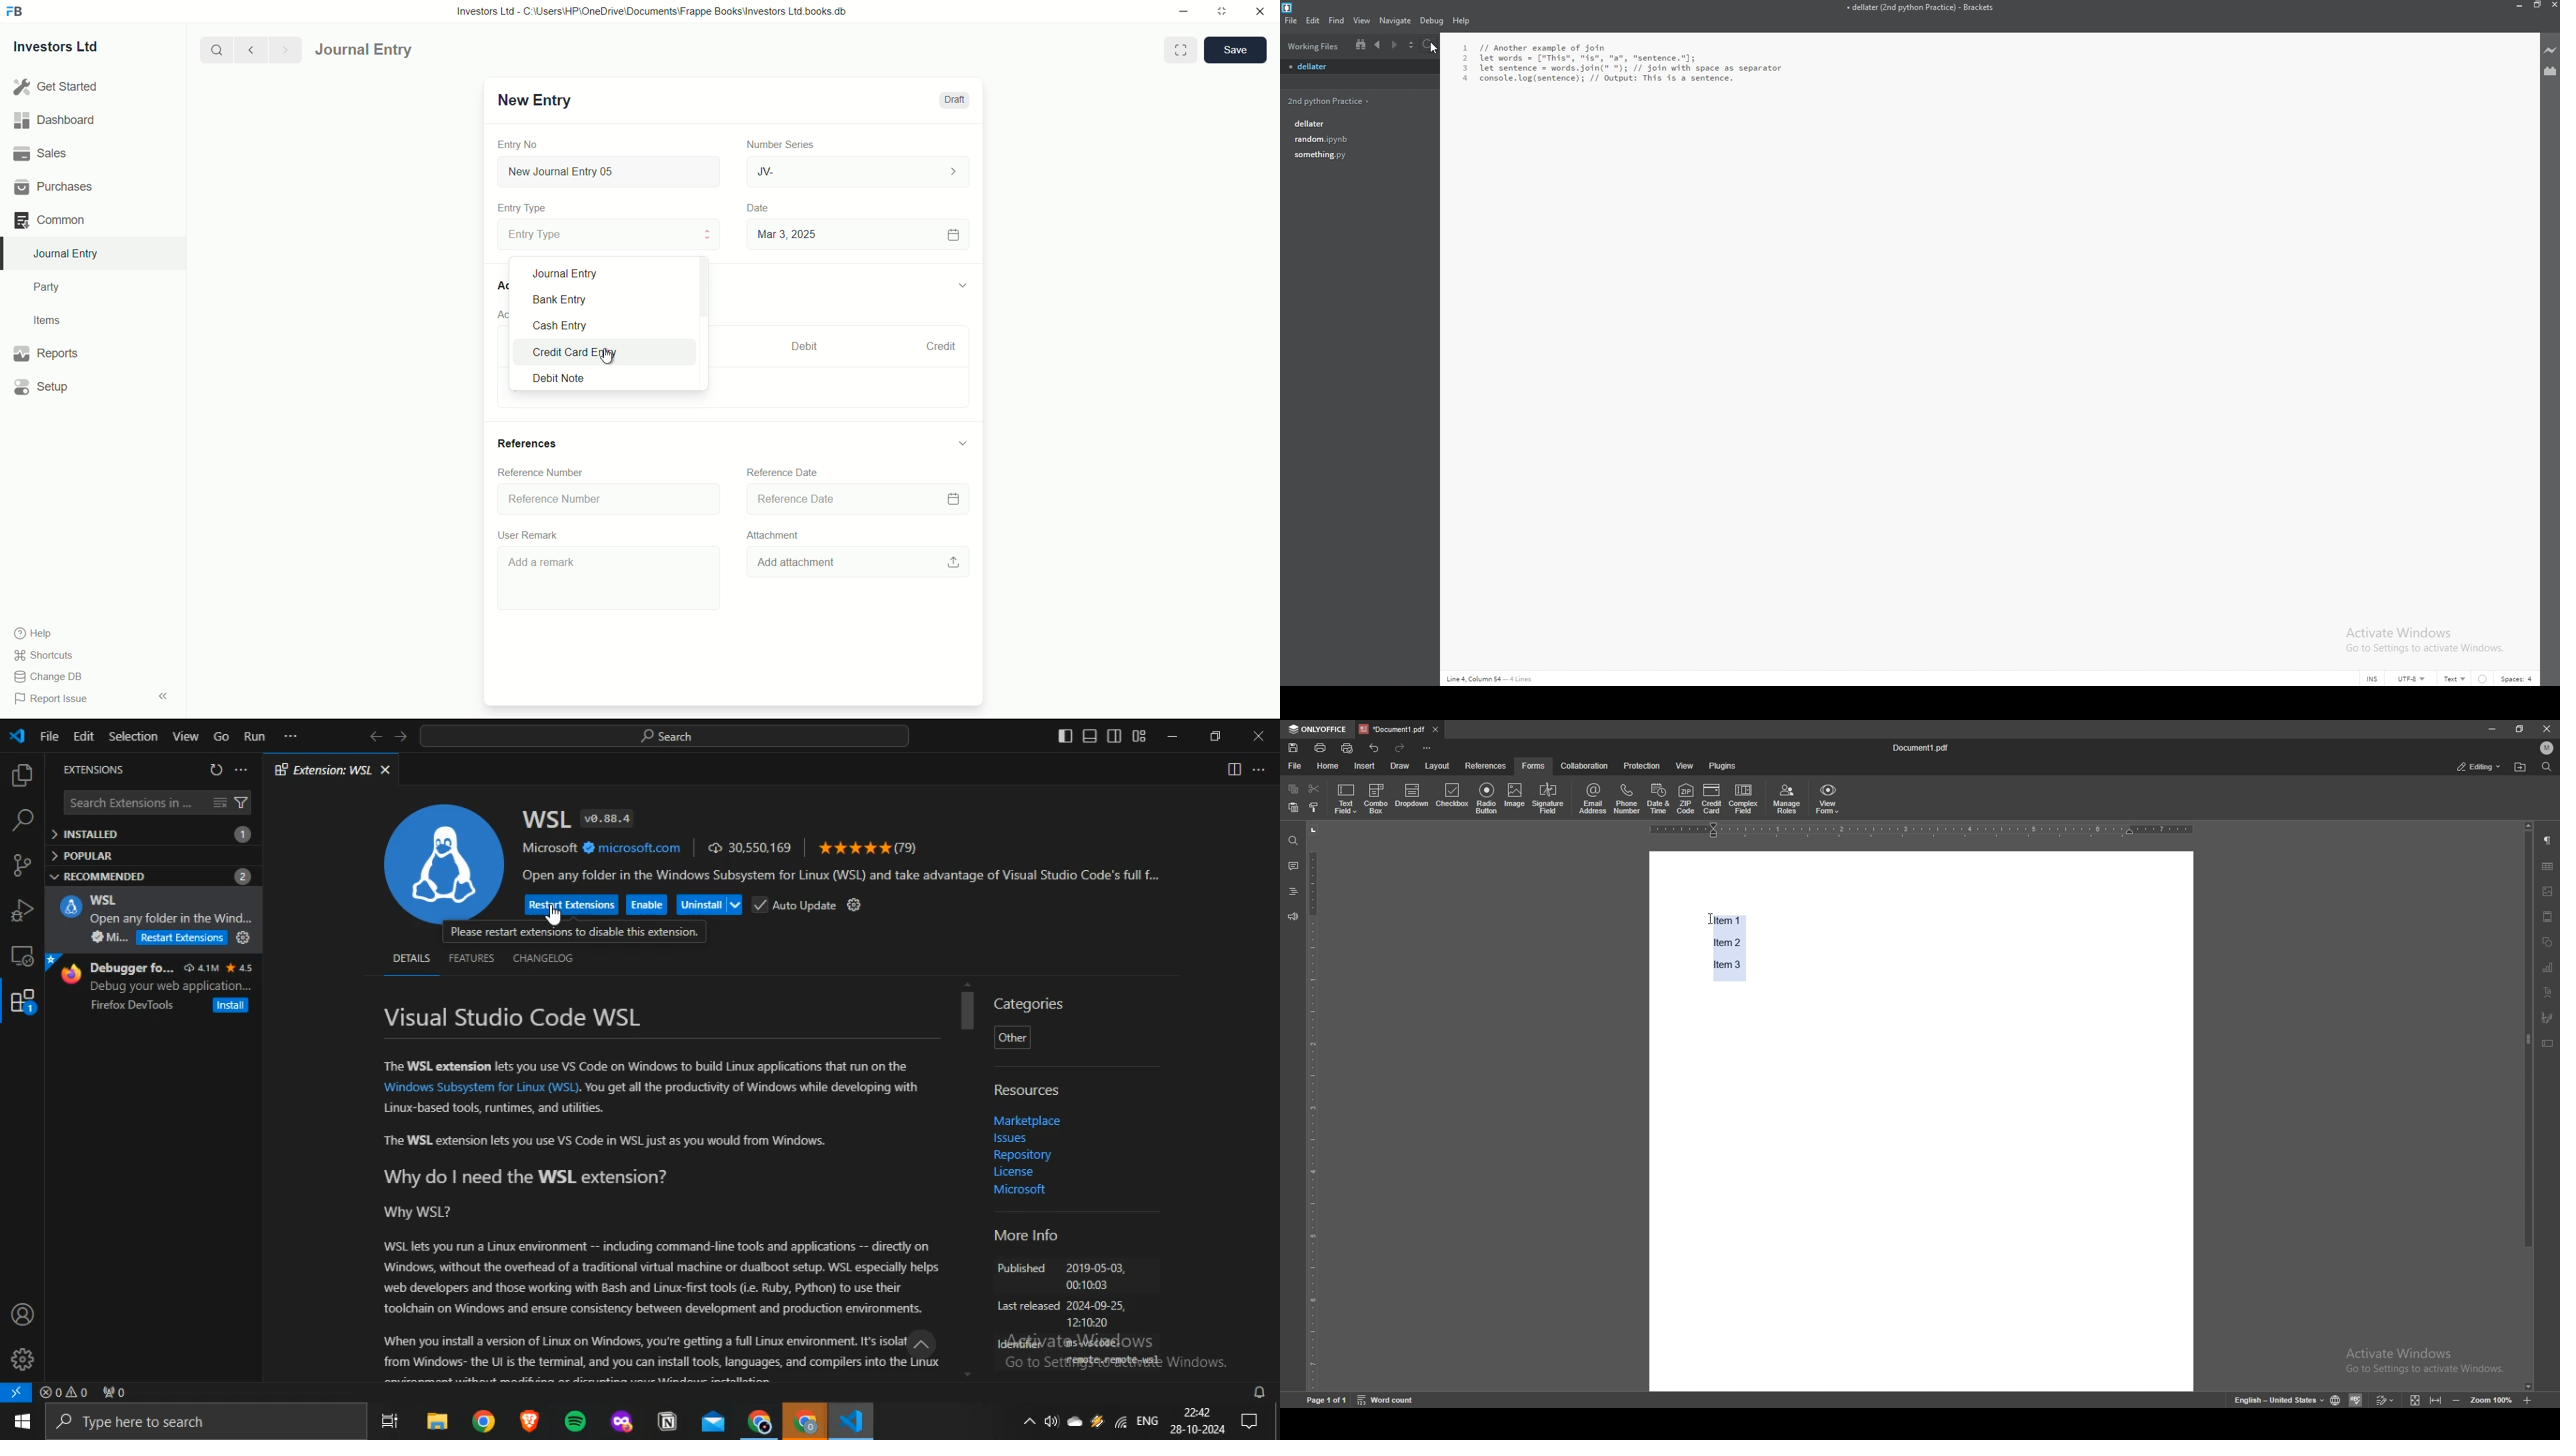 Image resolution: width=2576 pixels, height=1456 pixels. Describe the element at coordinates (607, 233) in the screenshot. I see `Entry Type` at that location.